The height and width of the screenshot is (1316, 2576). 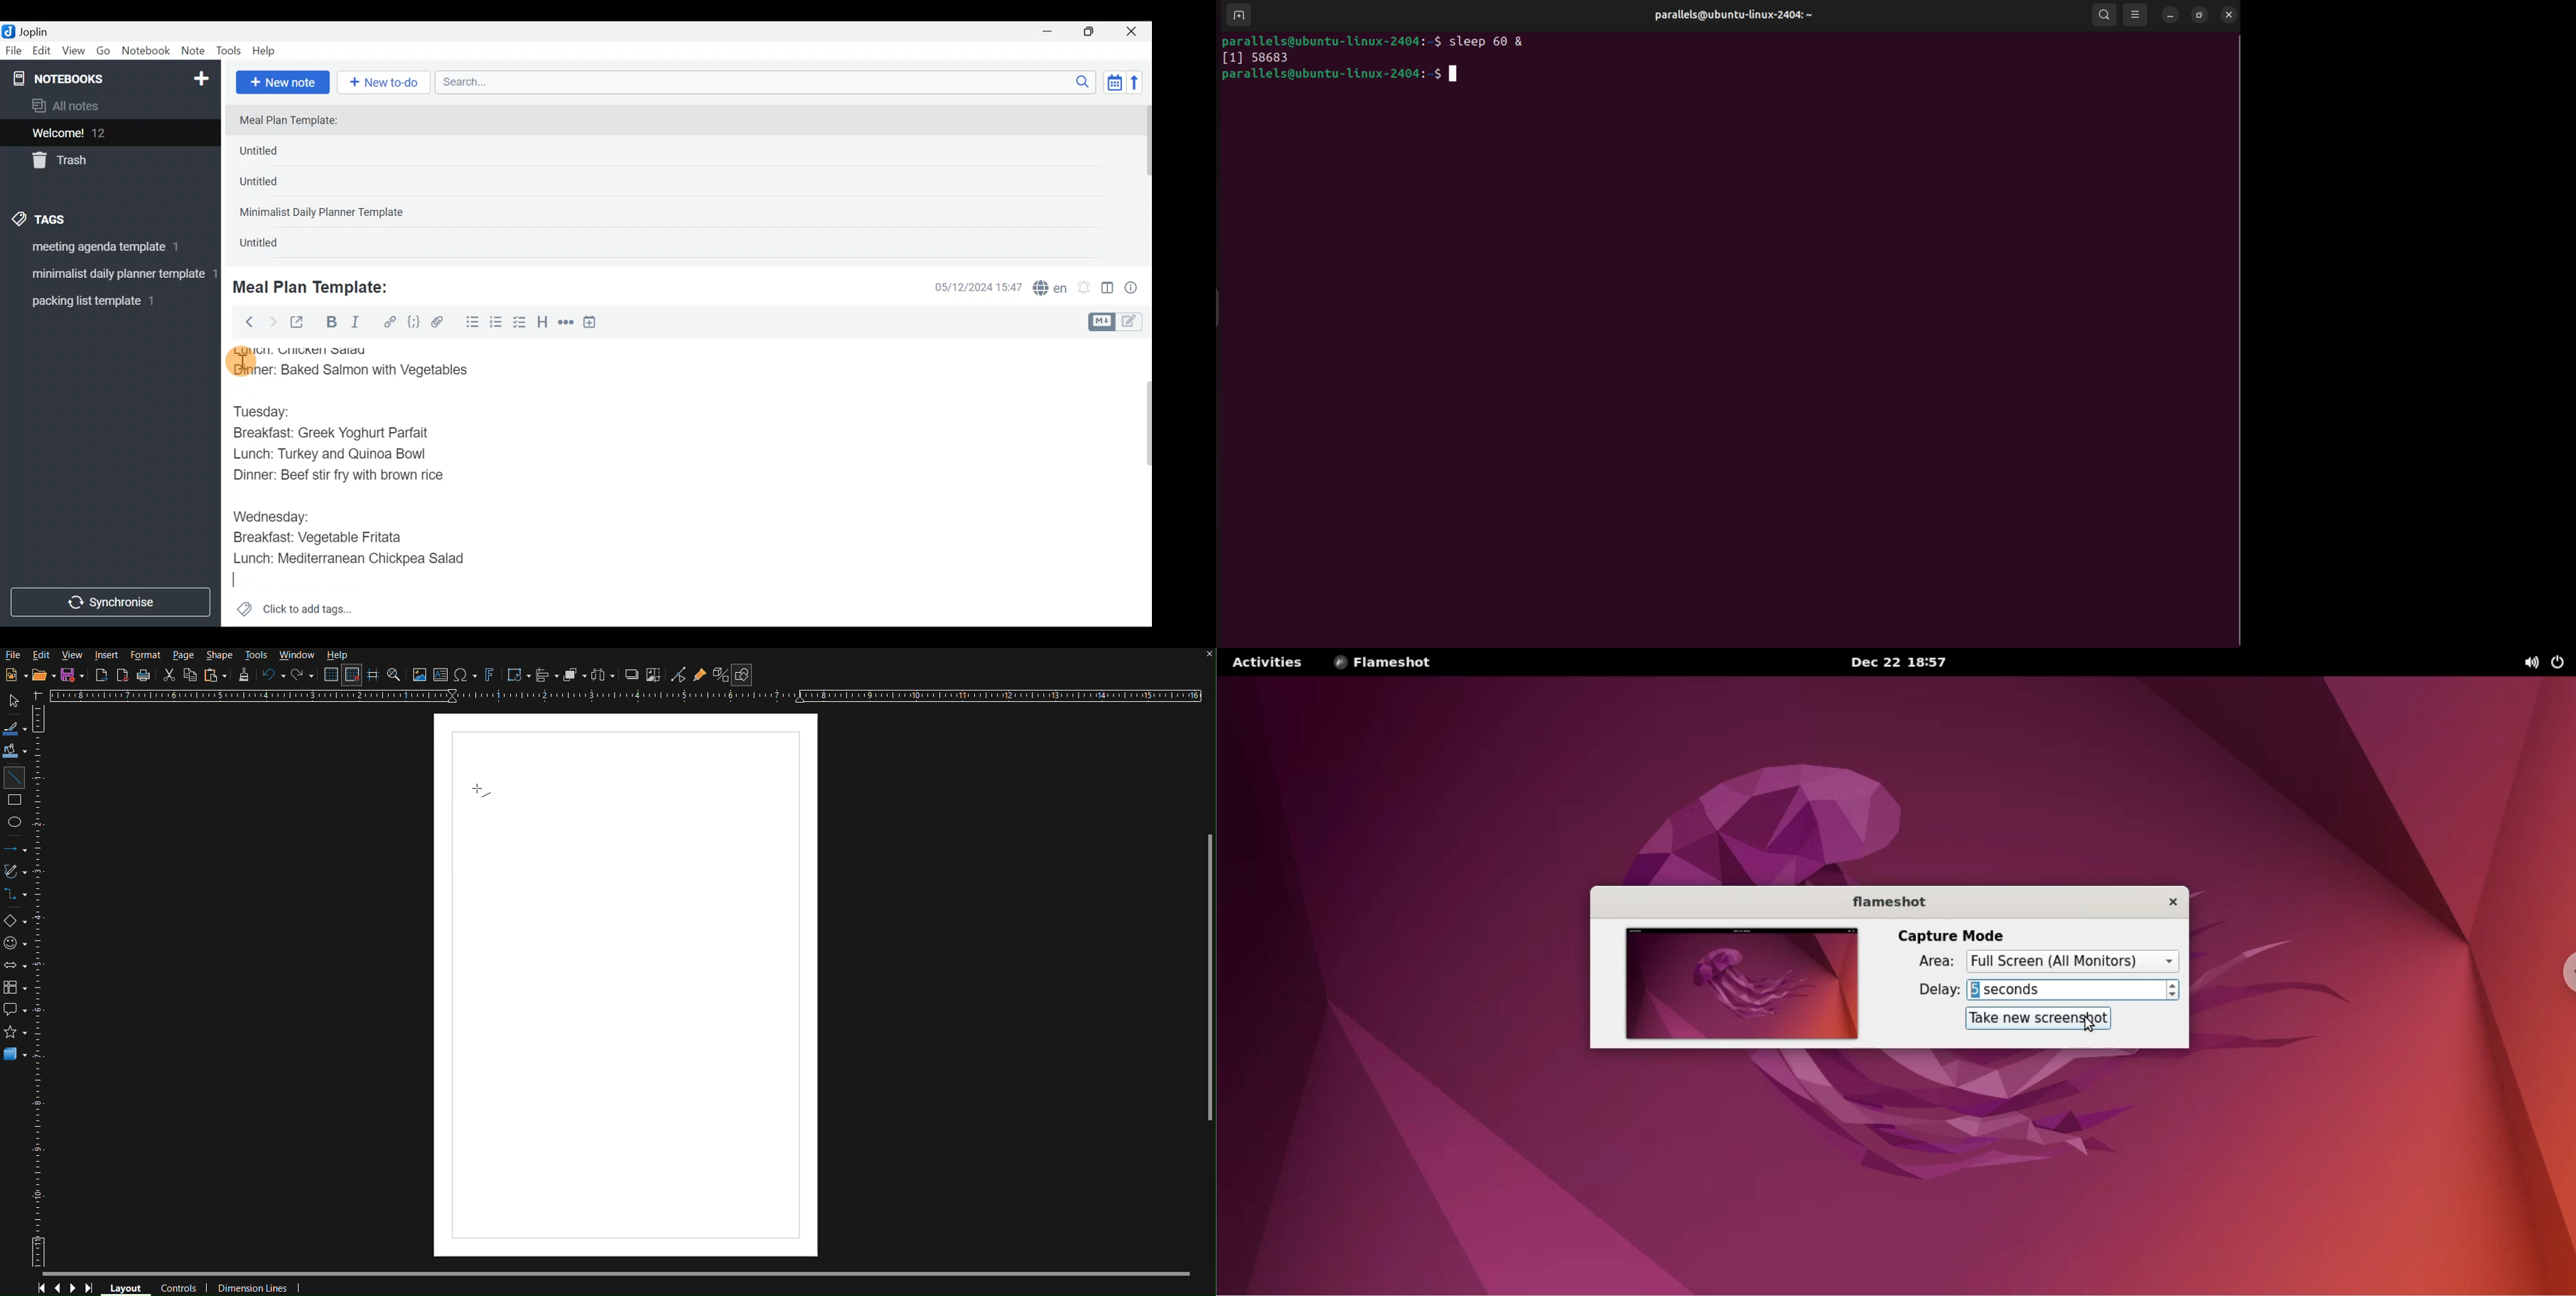 What do you see at coordinates (1137, 289) in the screenshot?
I see `Note properties` at bounding box center [1137, 289].